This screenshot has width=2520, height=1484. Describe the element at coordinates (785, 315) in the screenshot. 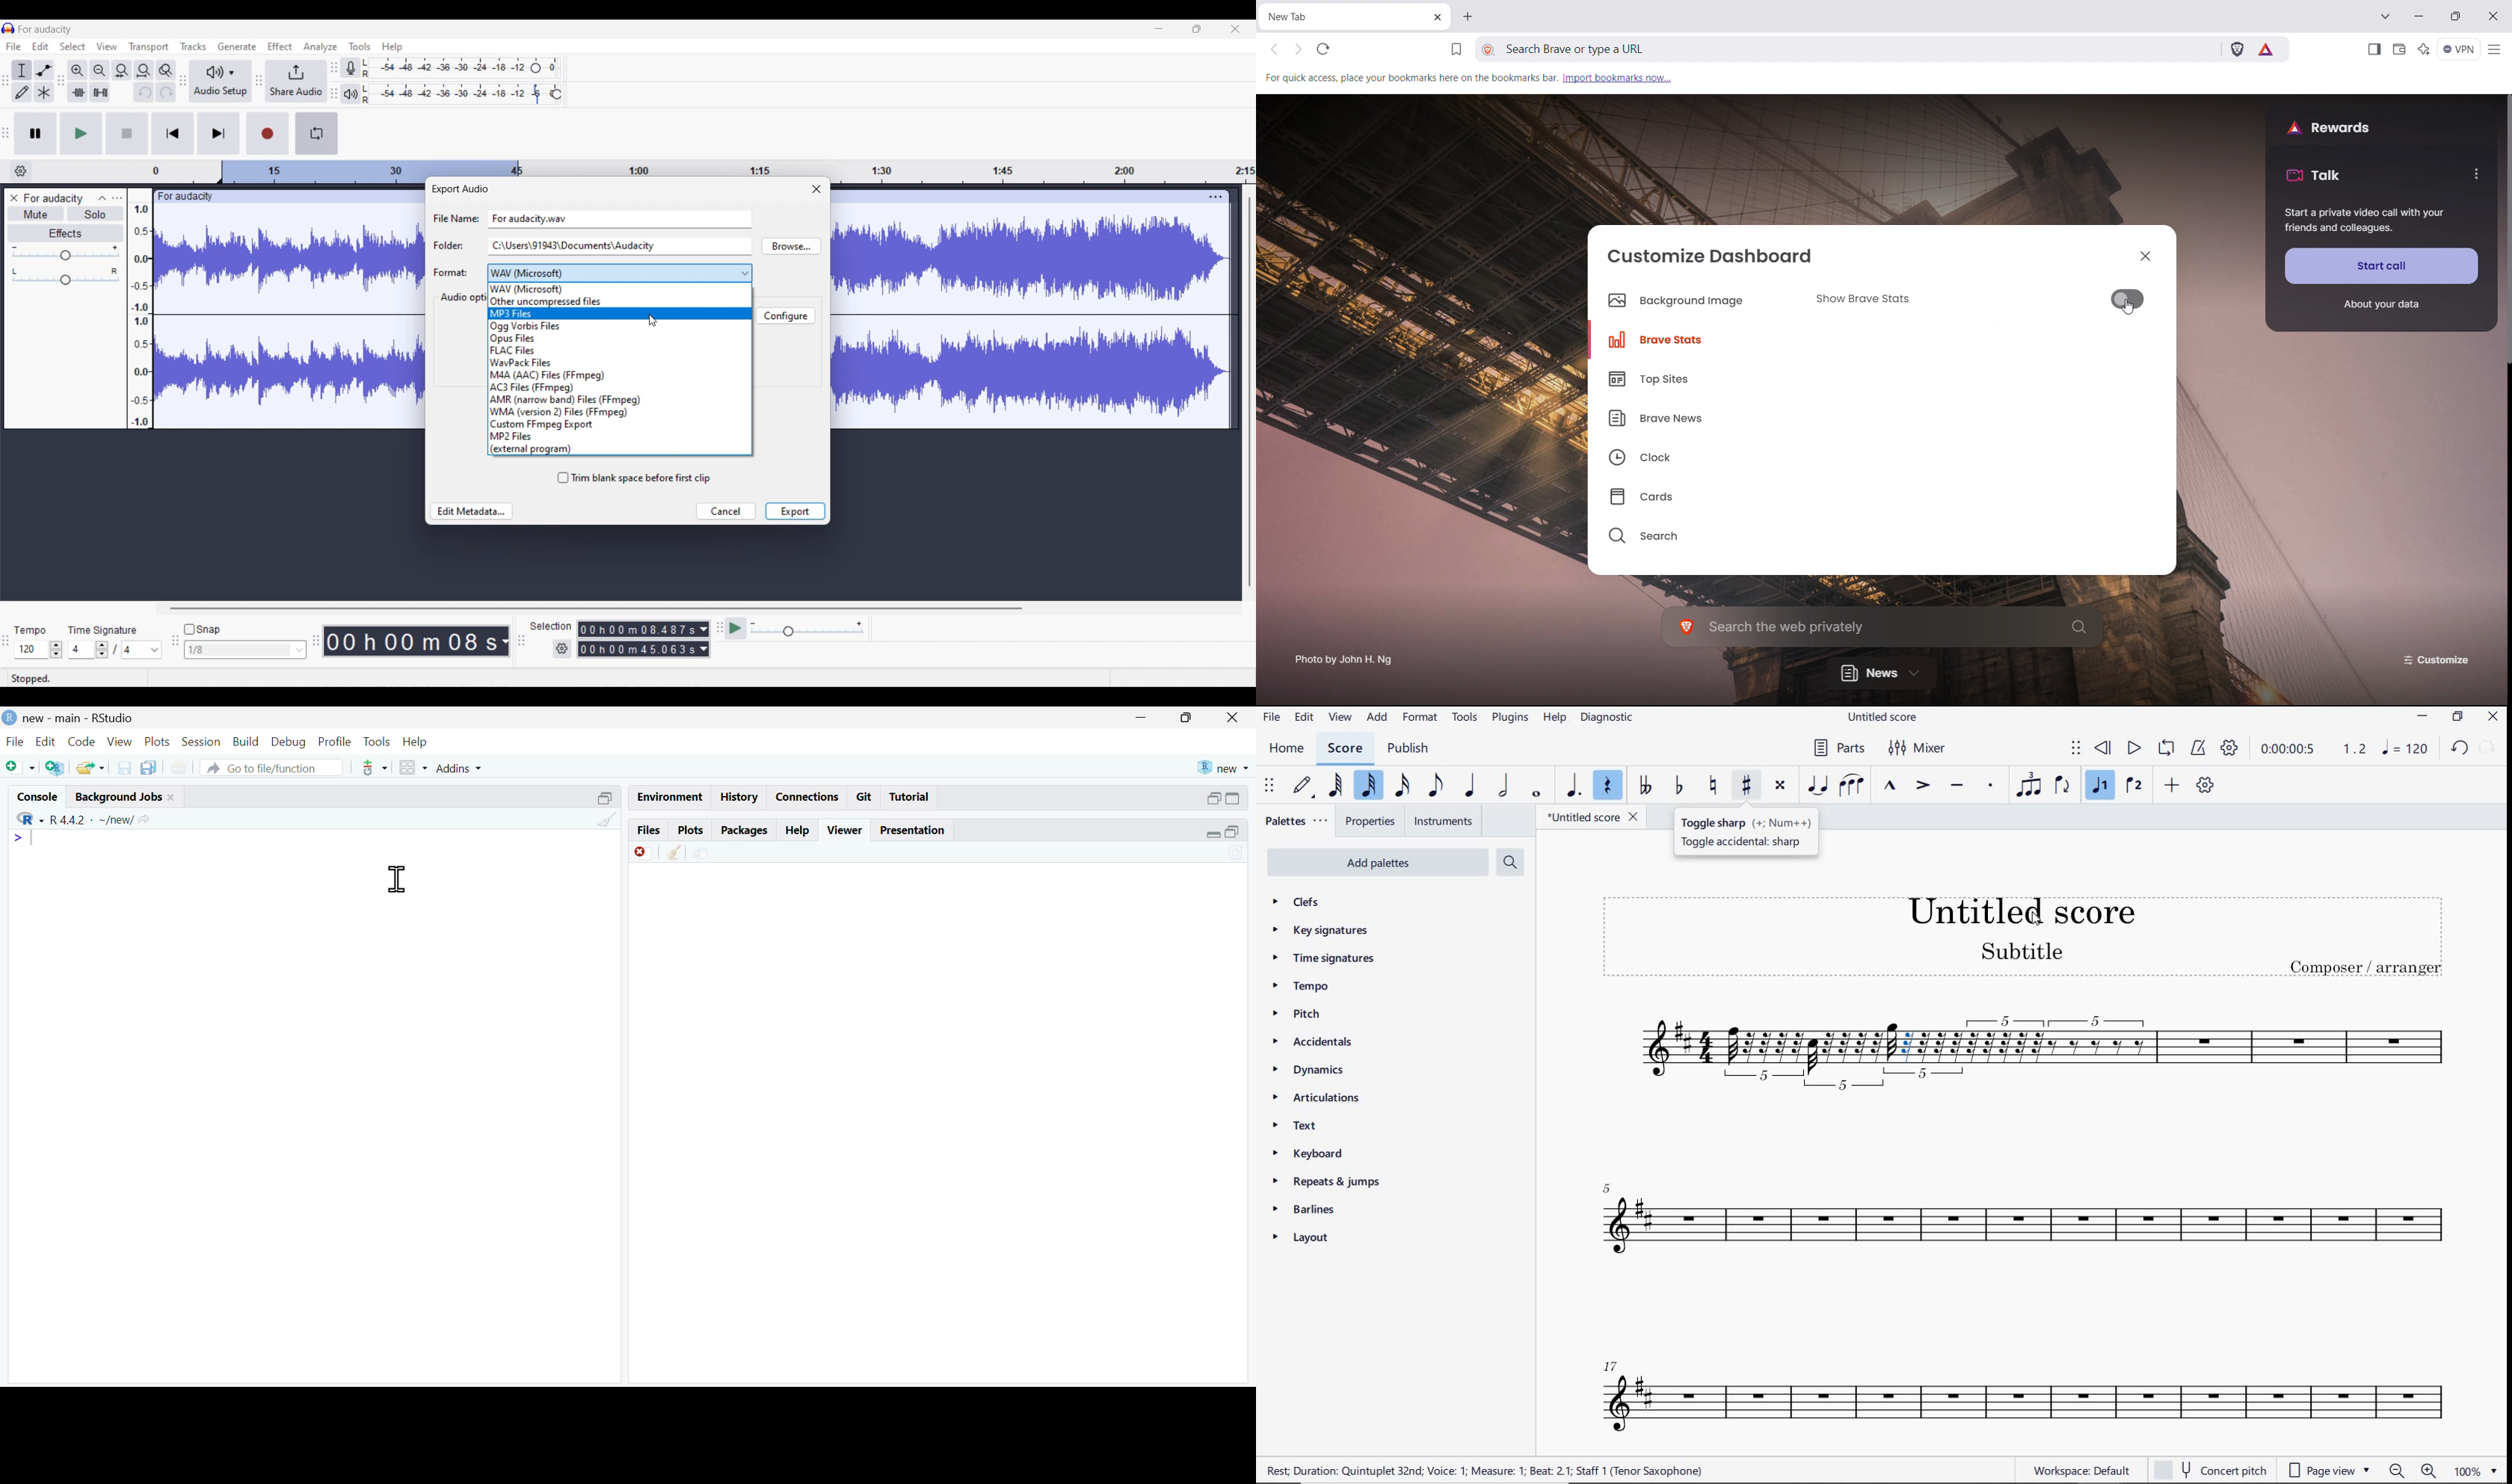

I see `Configure` at that location.